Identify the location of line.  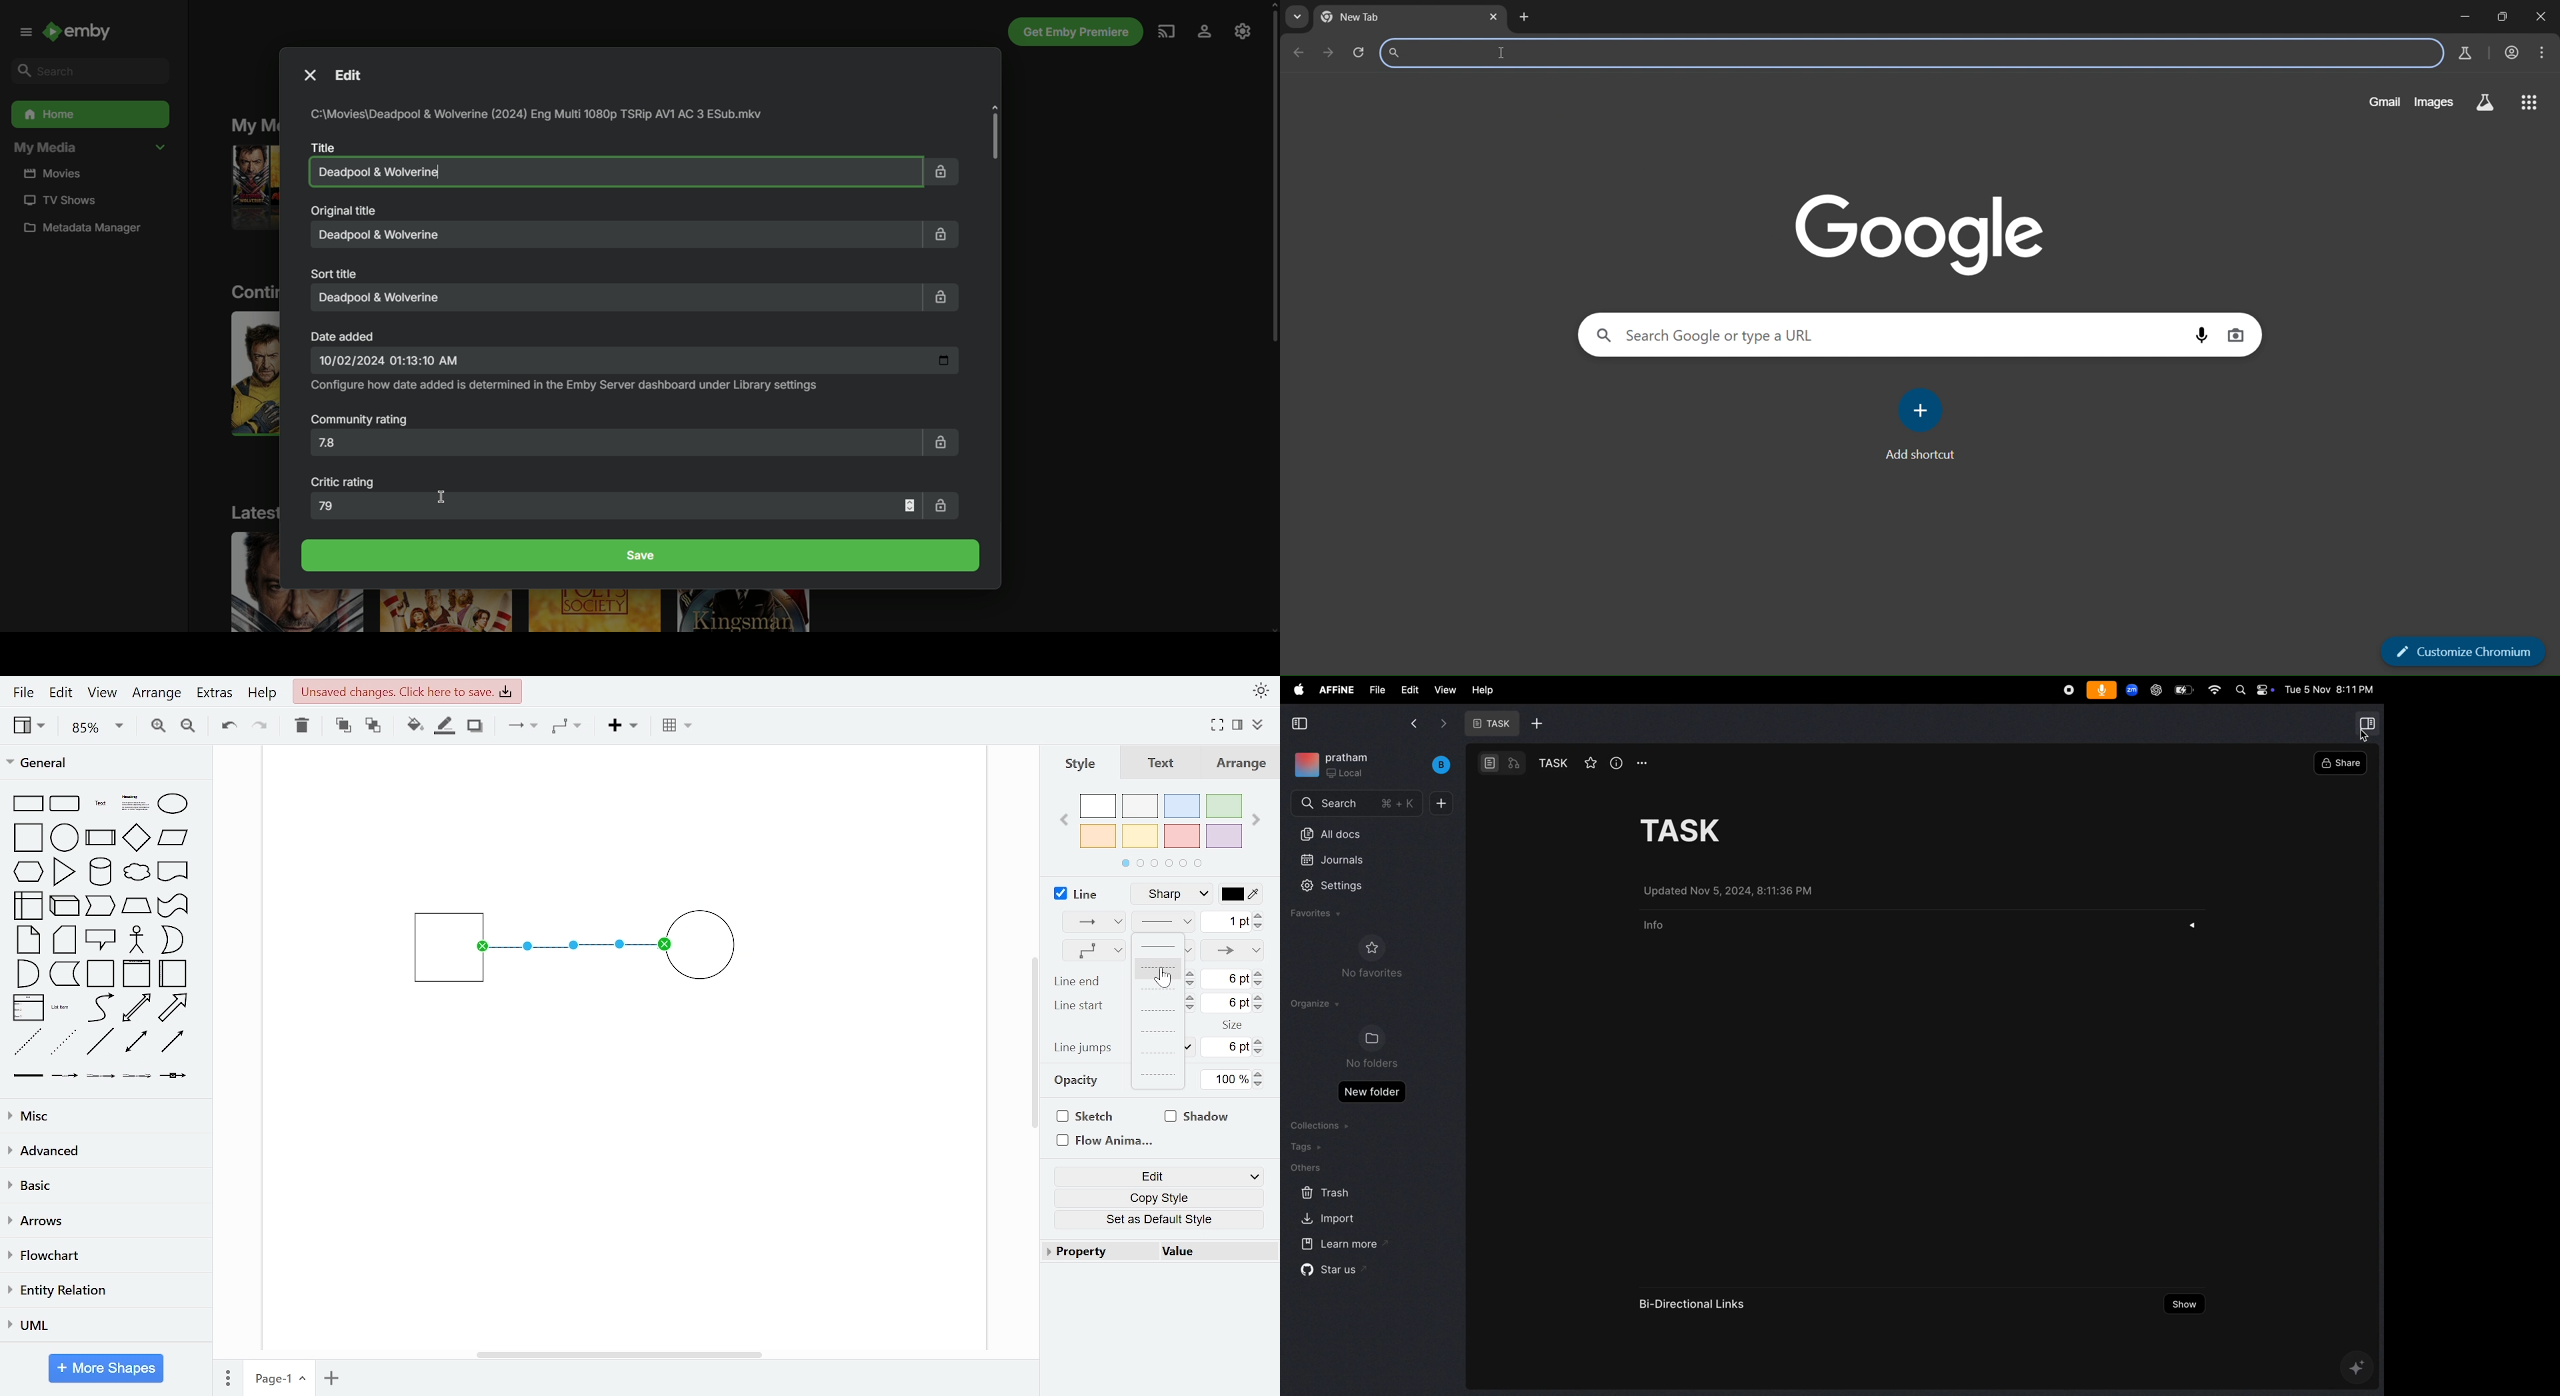
(100, 1042).